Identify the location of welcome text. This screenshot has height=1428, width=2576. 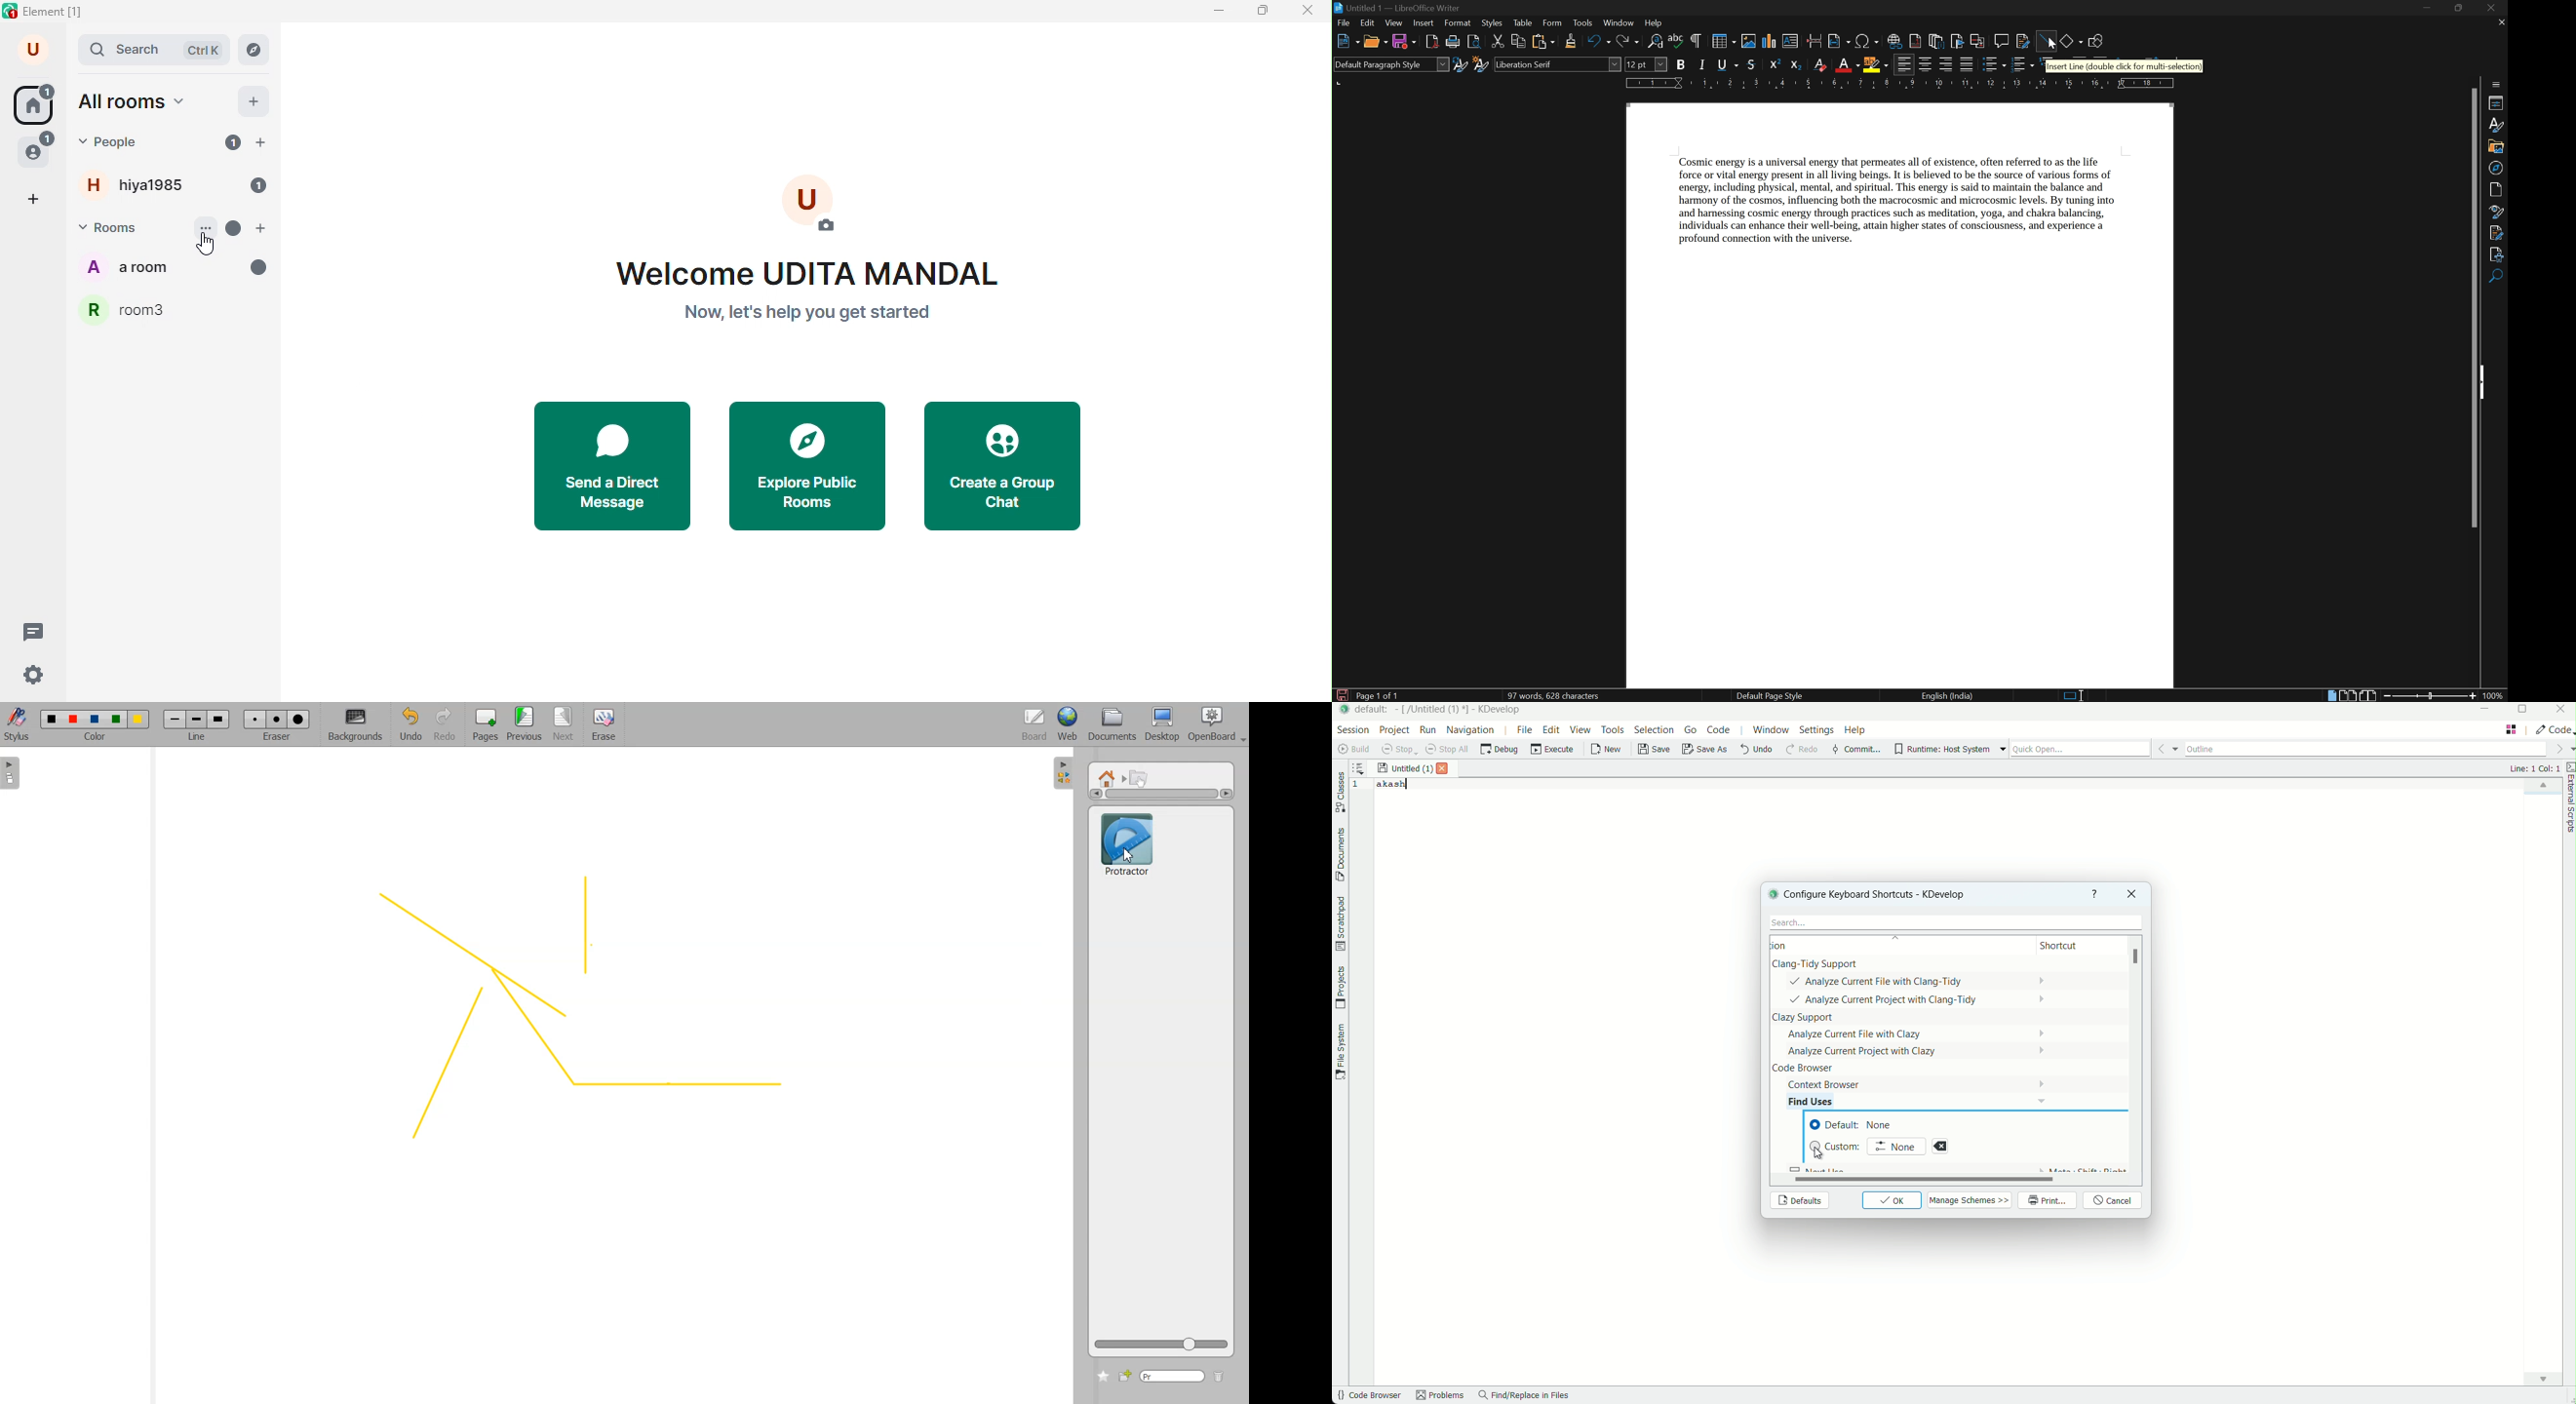
(821, 289).